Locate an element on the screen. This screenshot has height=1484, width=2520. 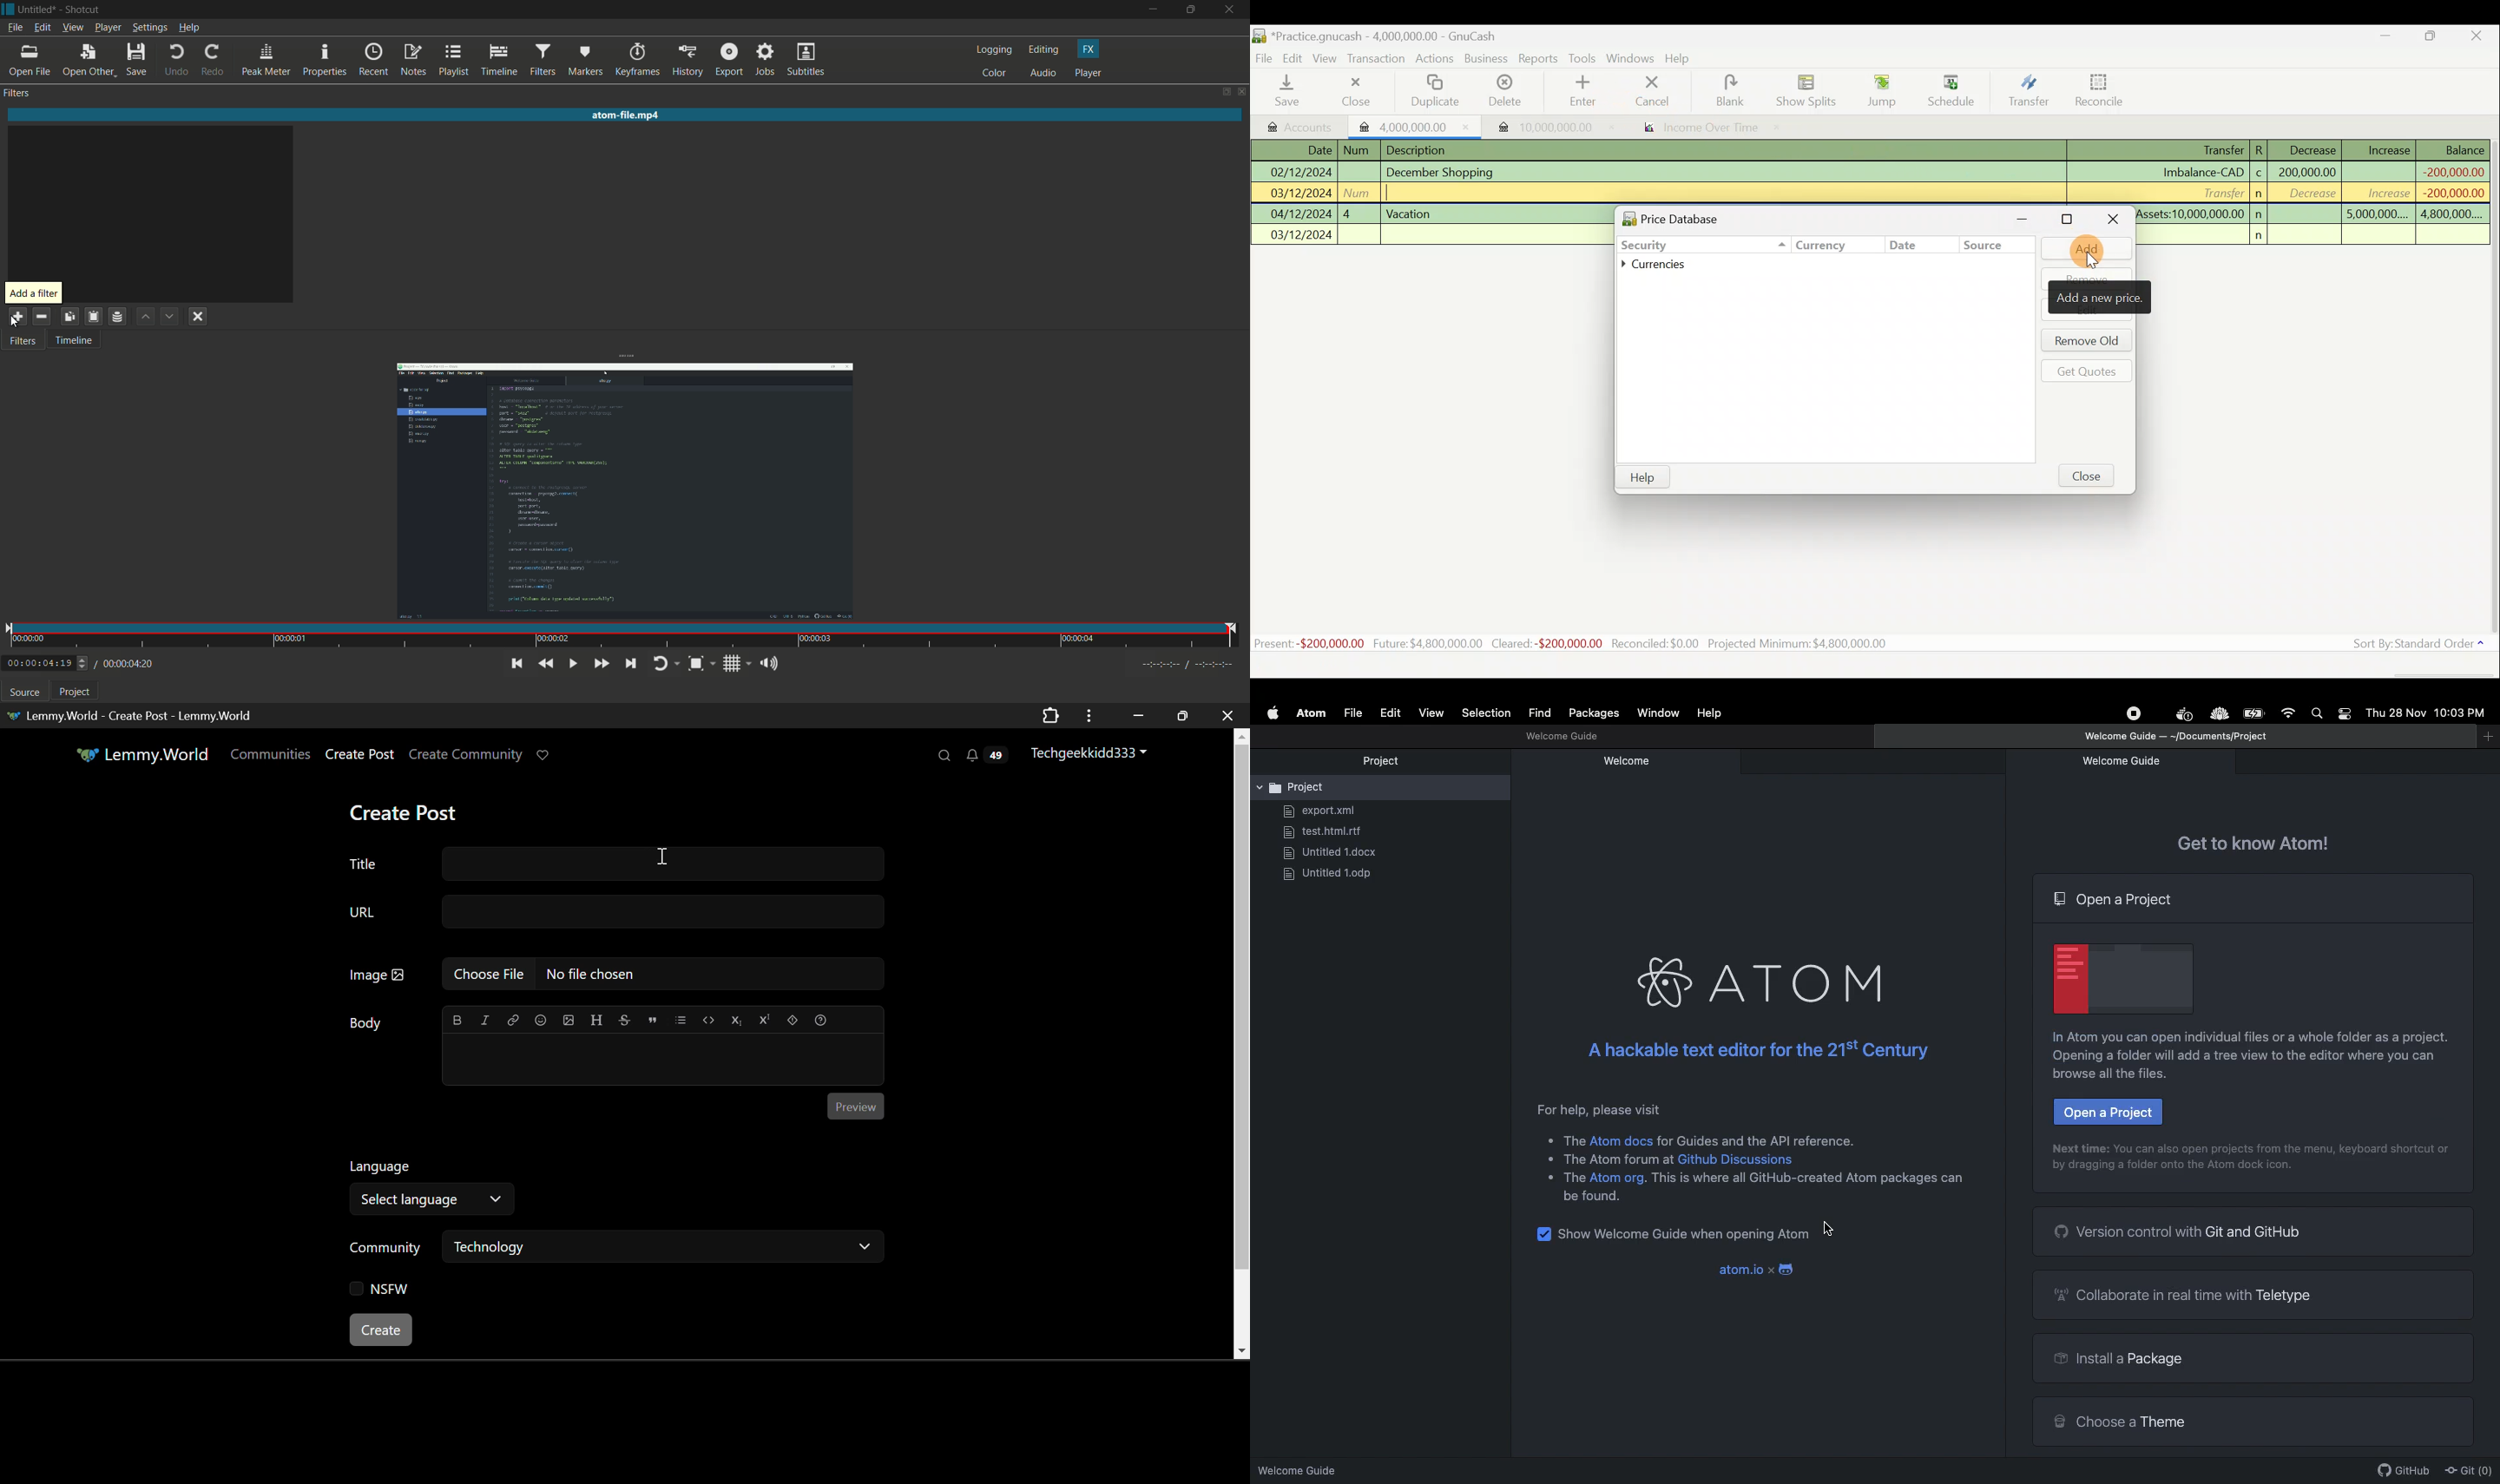
Edit is located at coordinates (1295, 58).